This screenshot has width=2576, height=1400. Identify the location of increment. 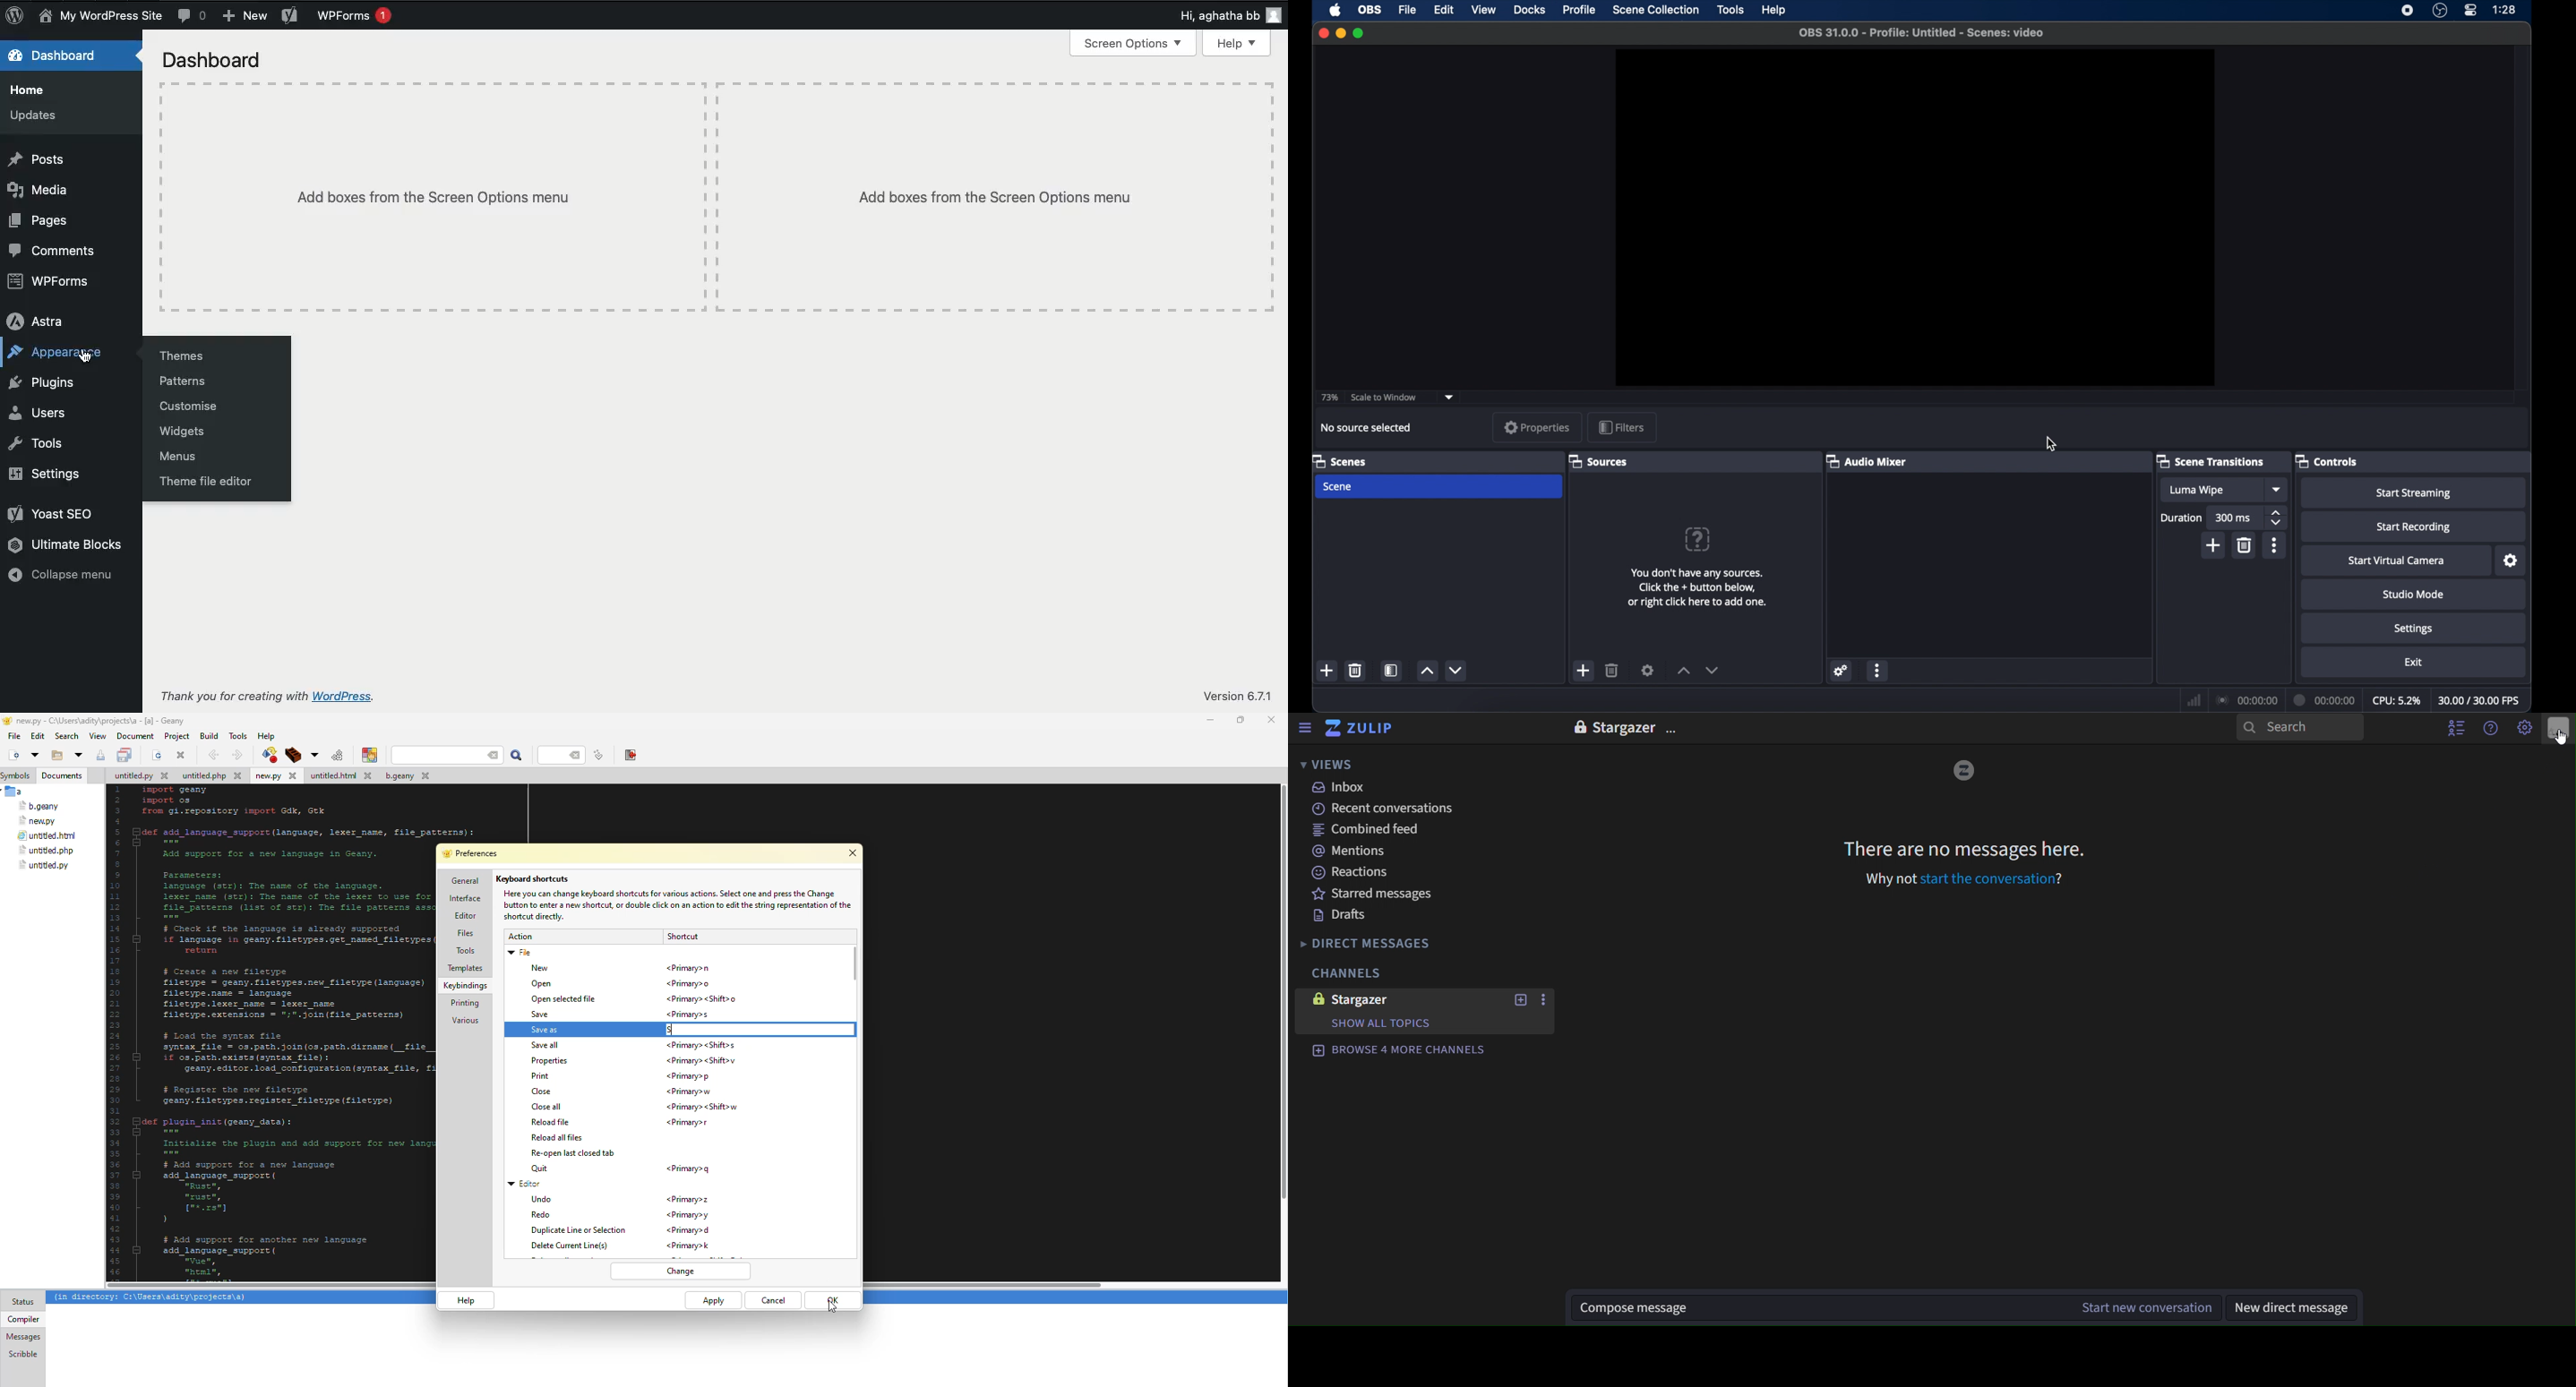
(1683, 671).